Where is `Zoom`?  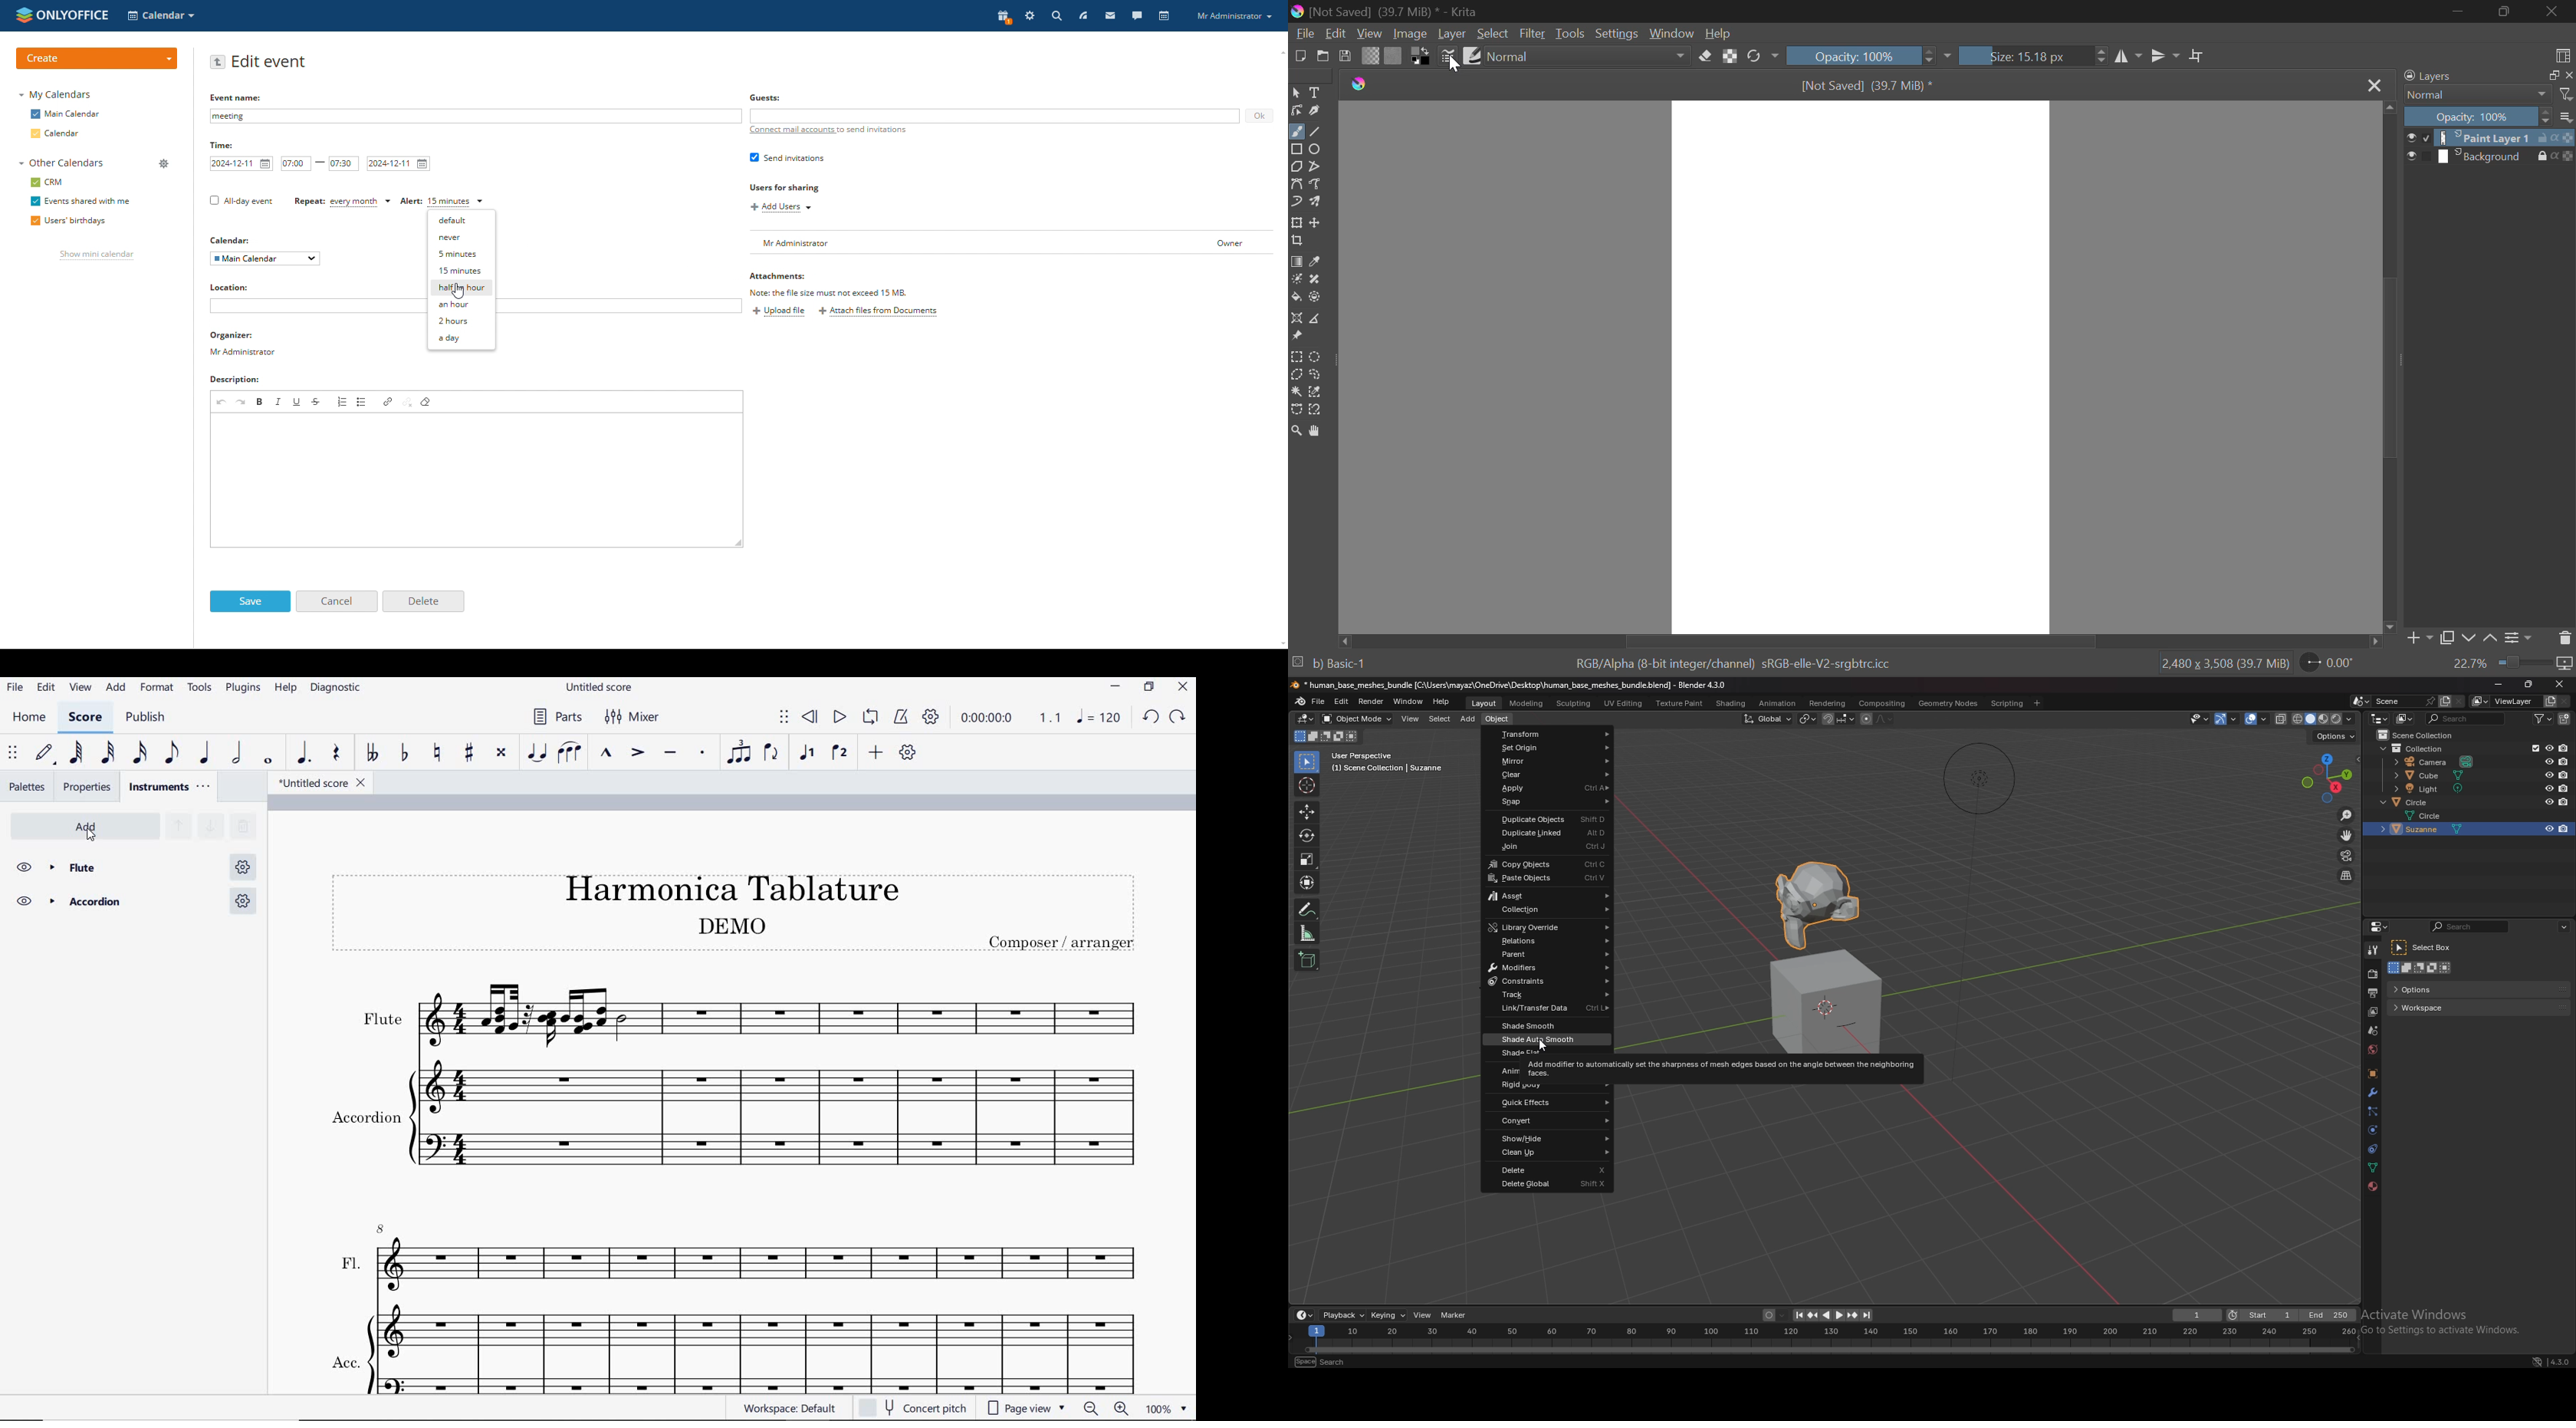 Zoom is located at coordinates (1296, 430).